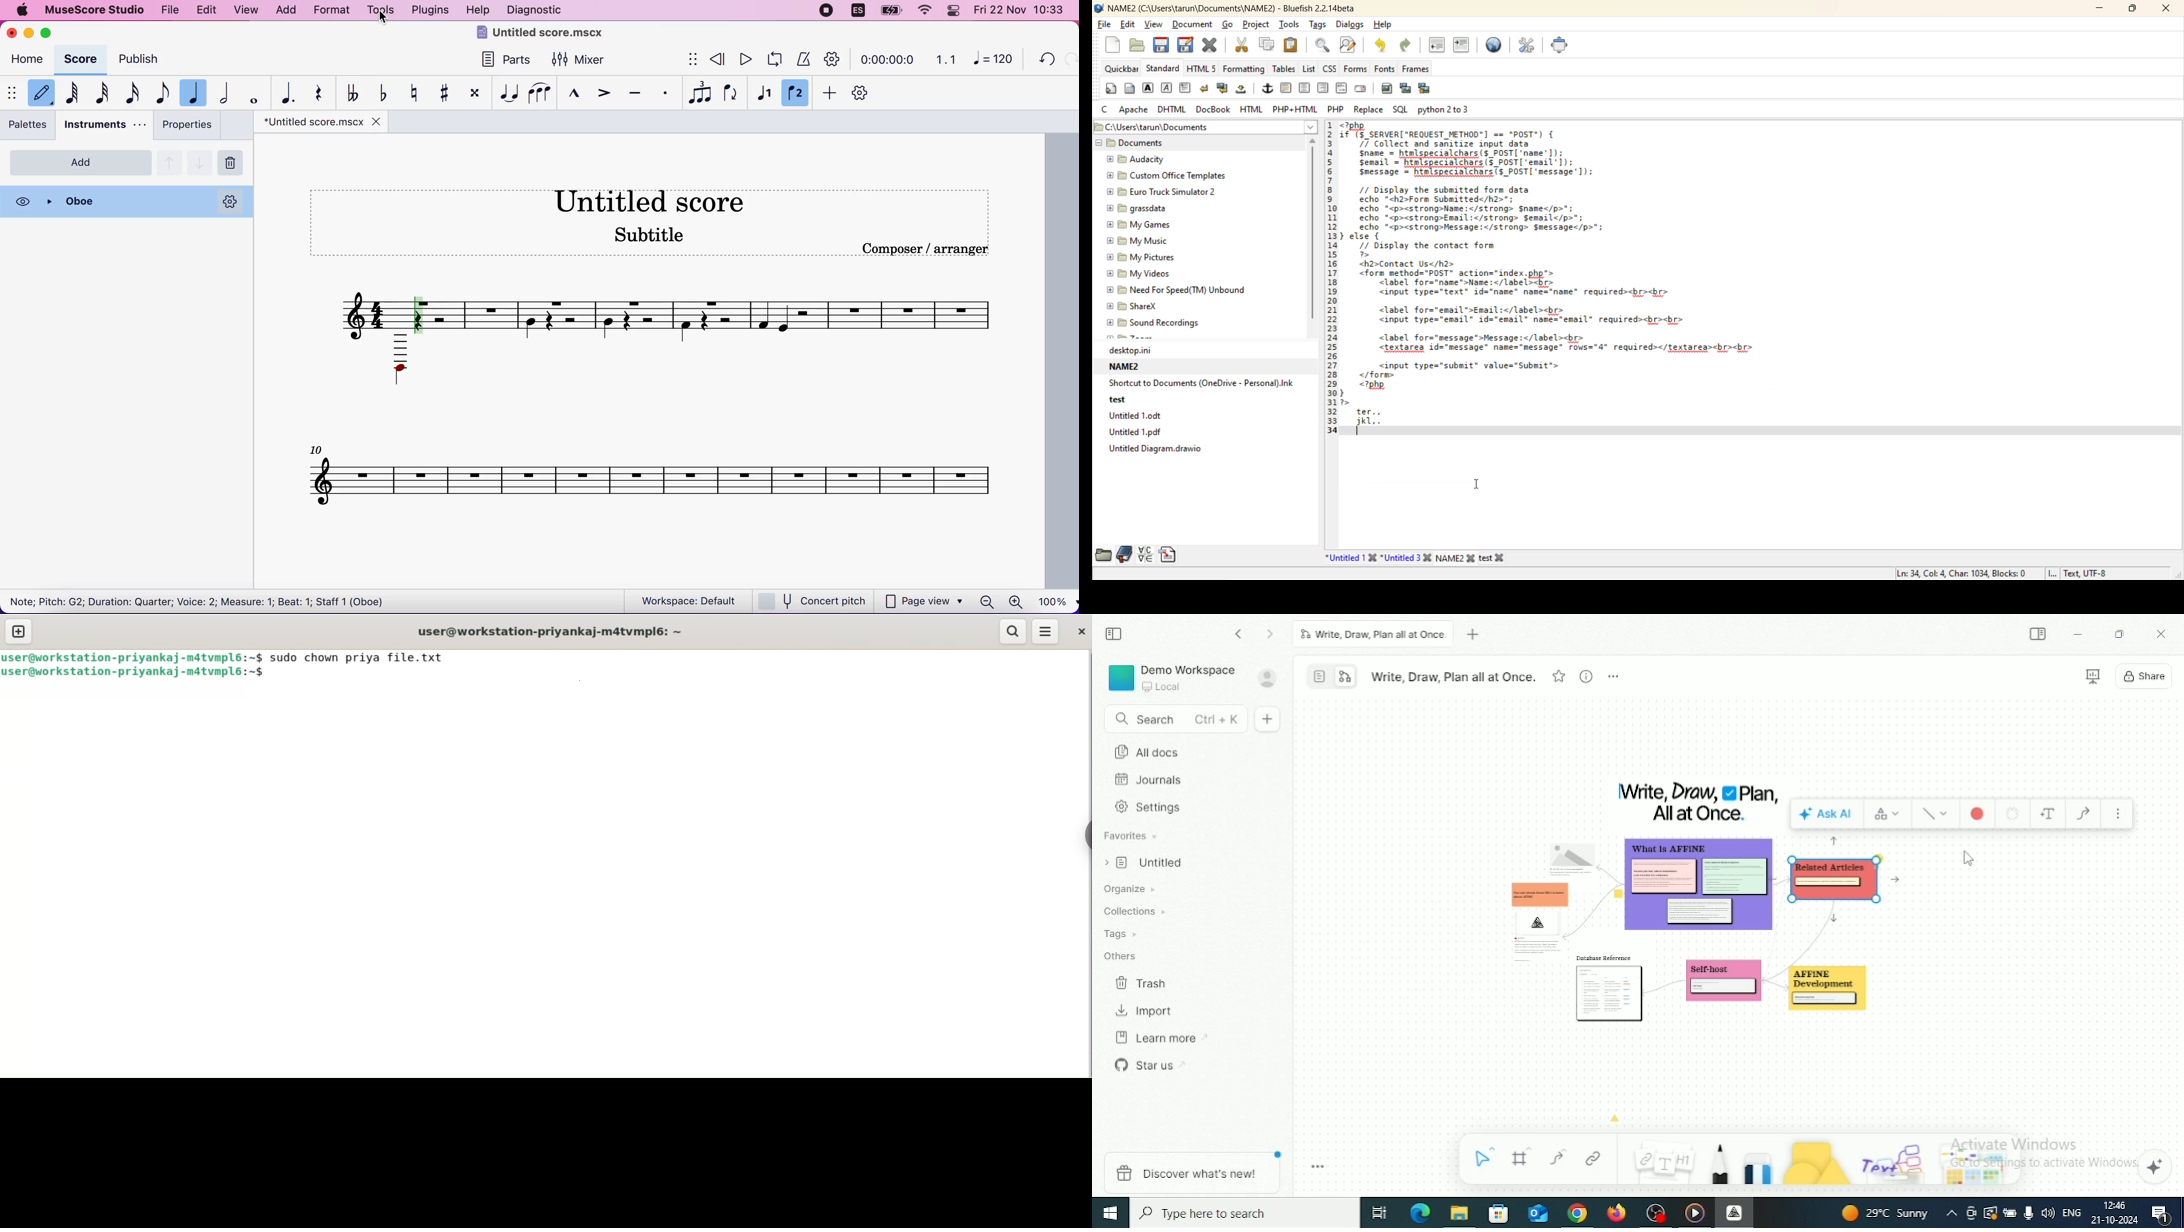  I want to click on Temperature, so click(1887, 1213).